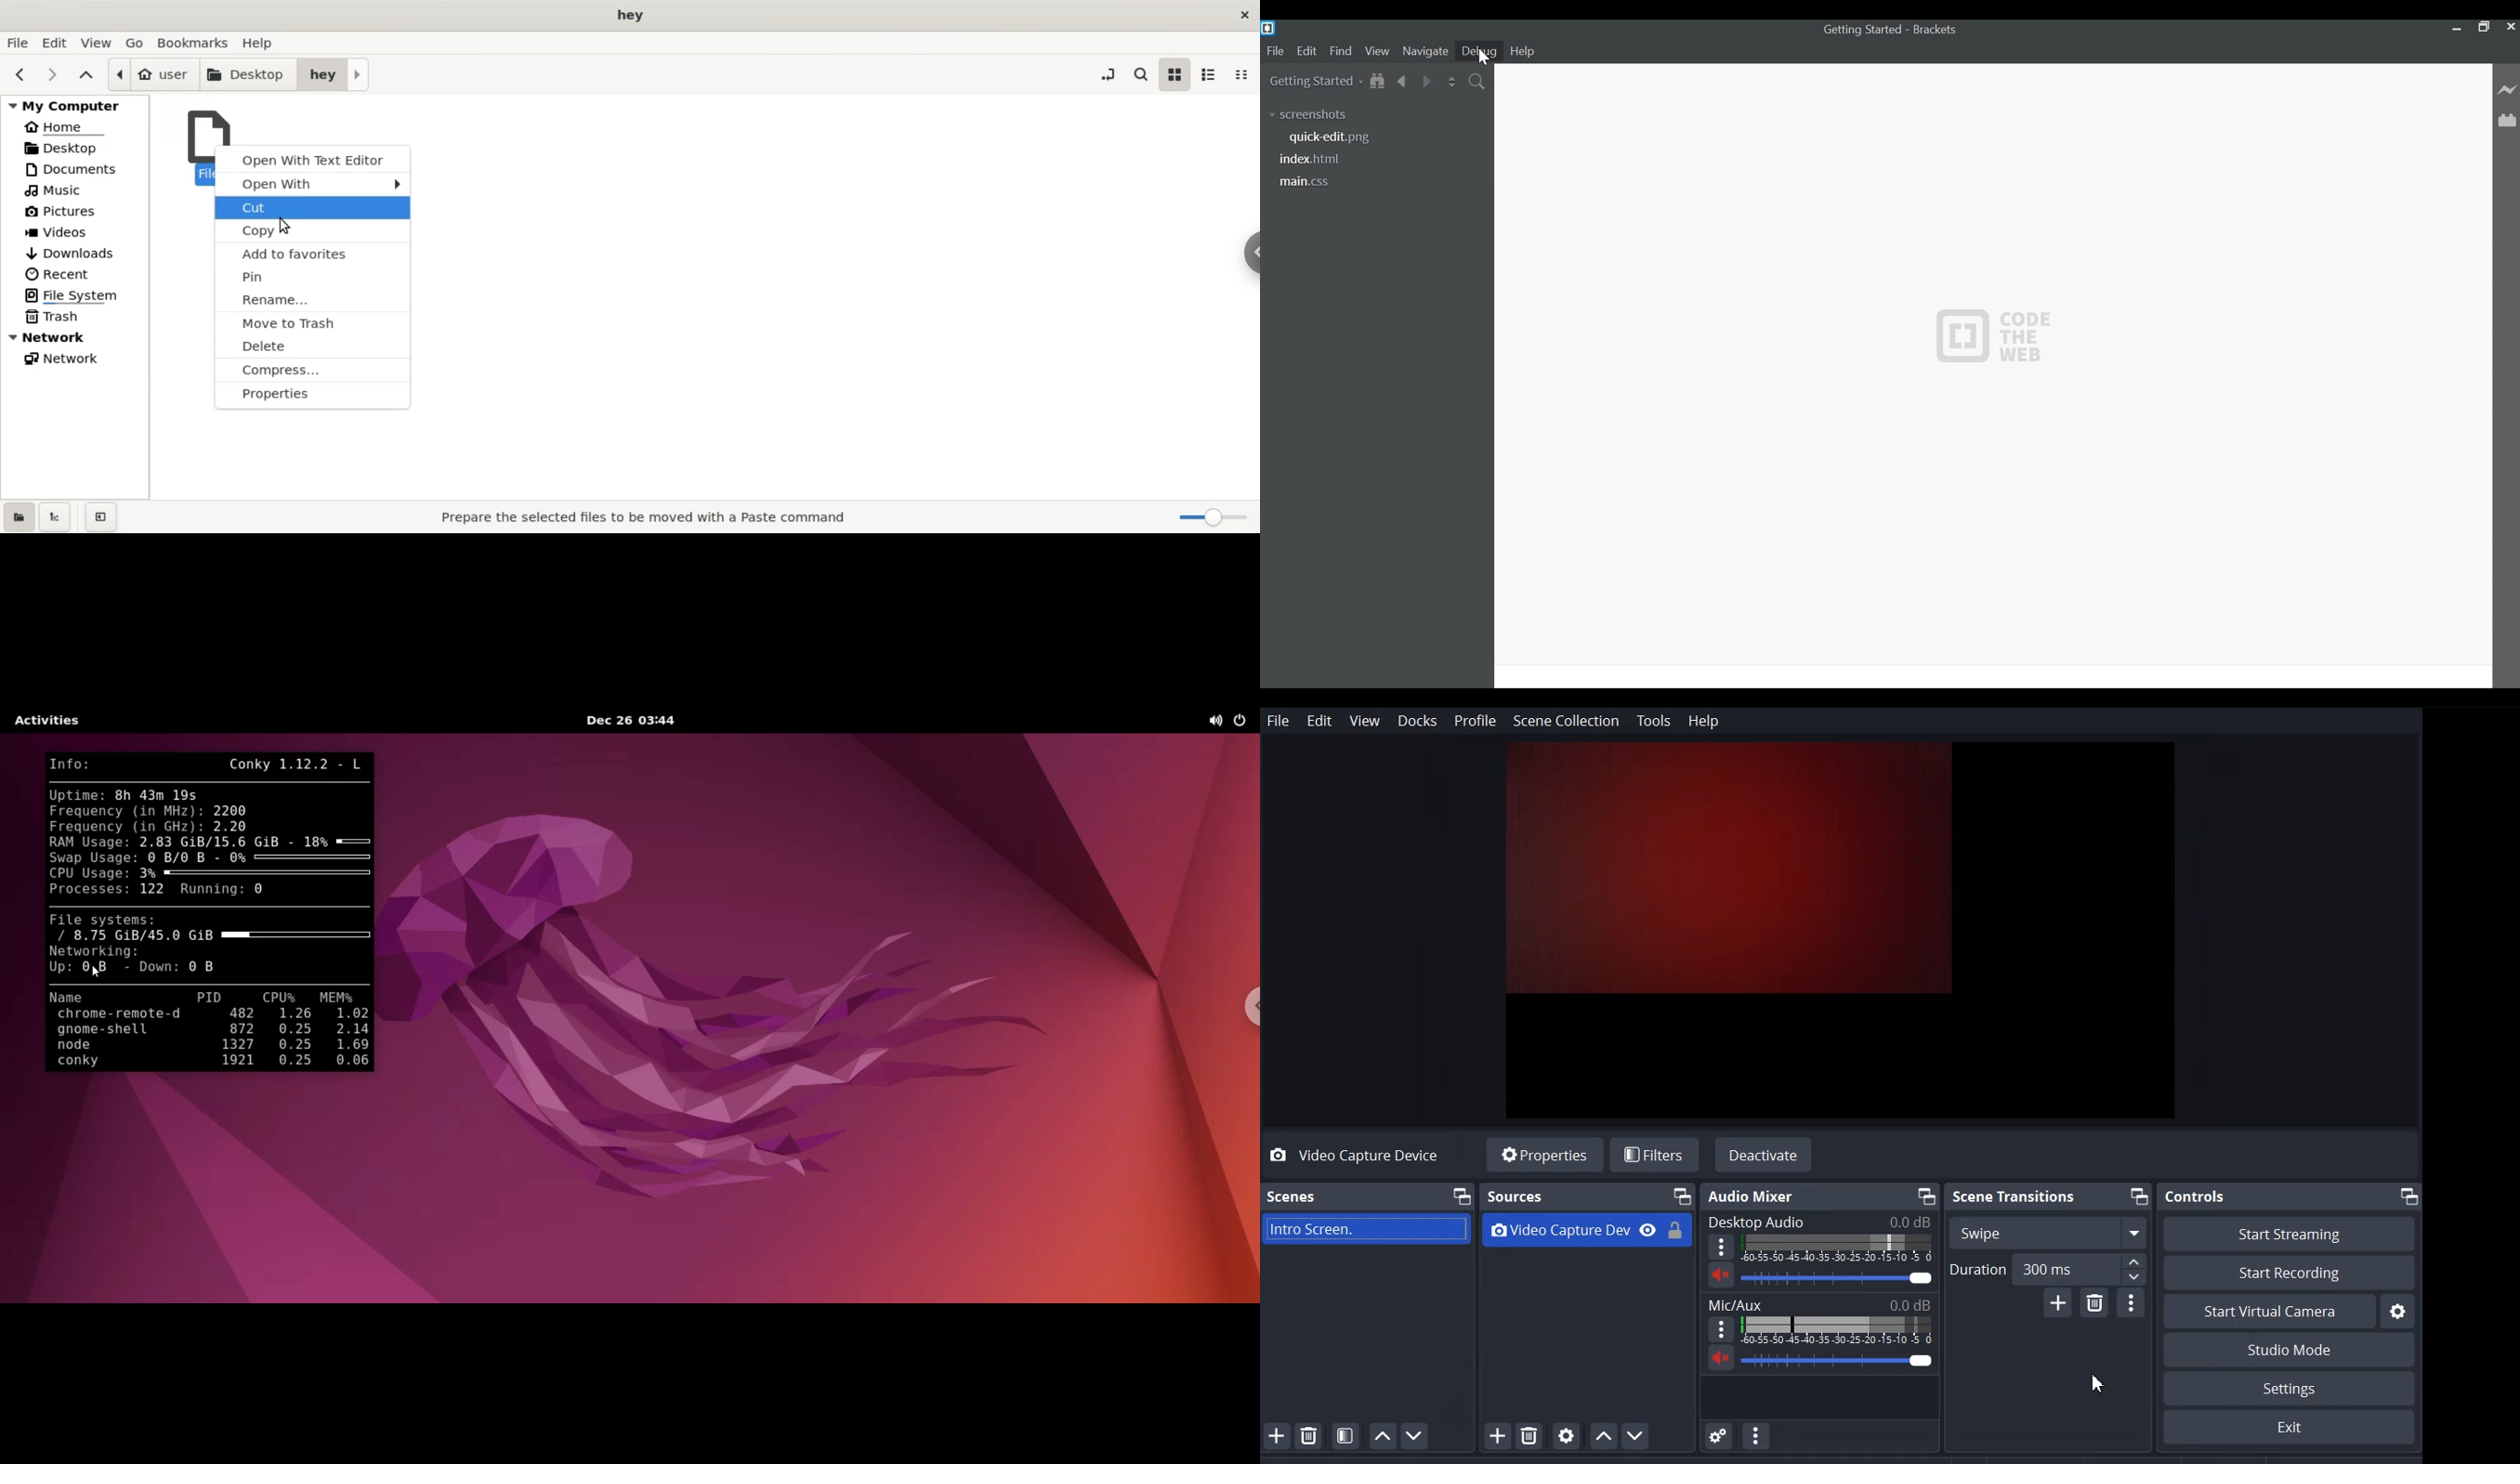  Describe the element at coordinates (1901, 1221) in the screenshot. I see `0.0 dB` at that location.